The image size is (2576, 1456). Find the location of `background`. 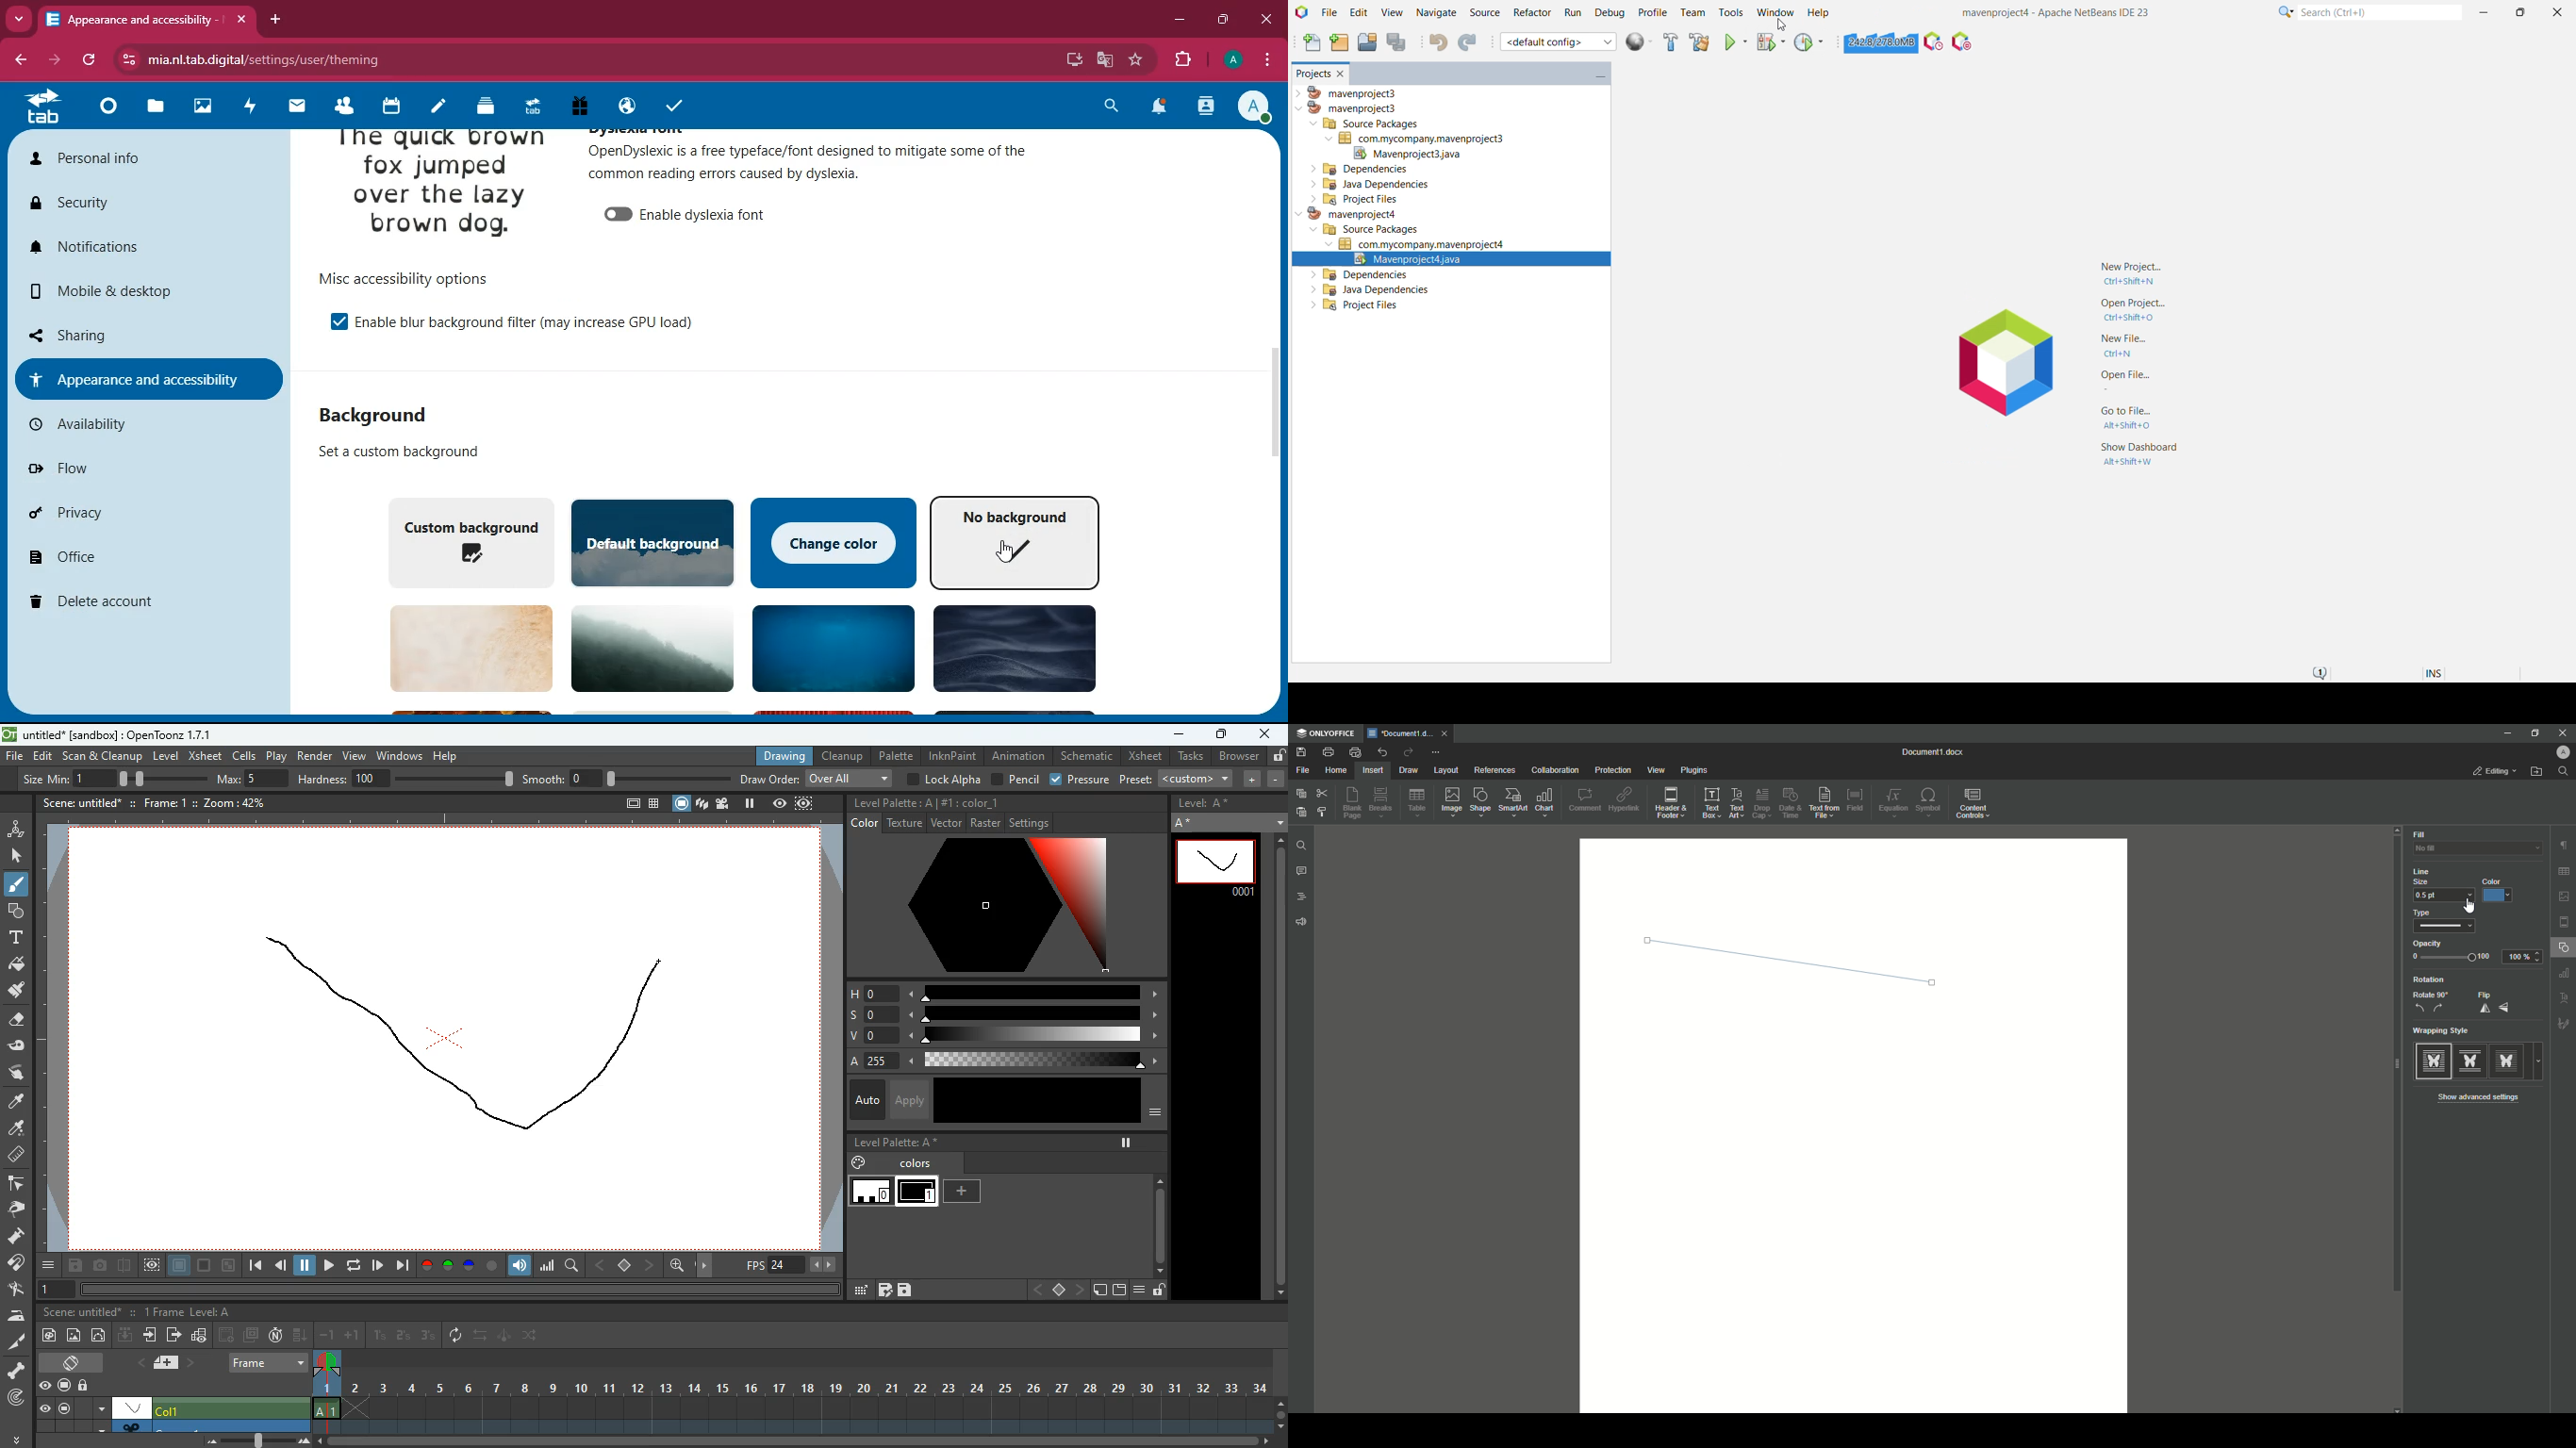

background is located at coordinates (829, 650).